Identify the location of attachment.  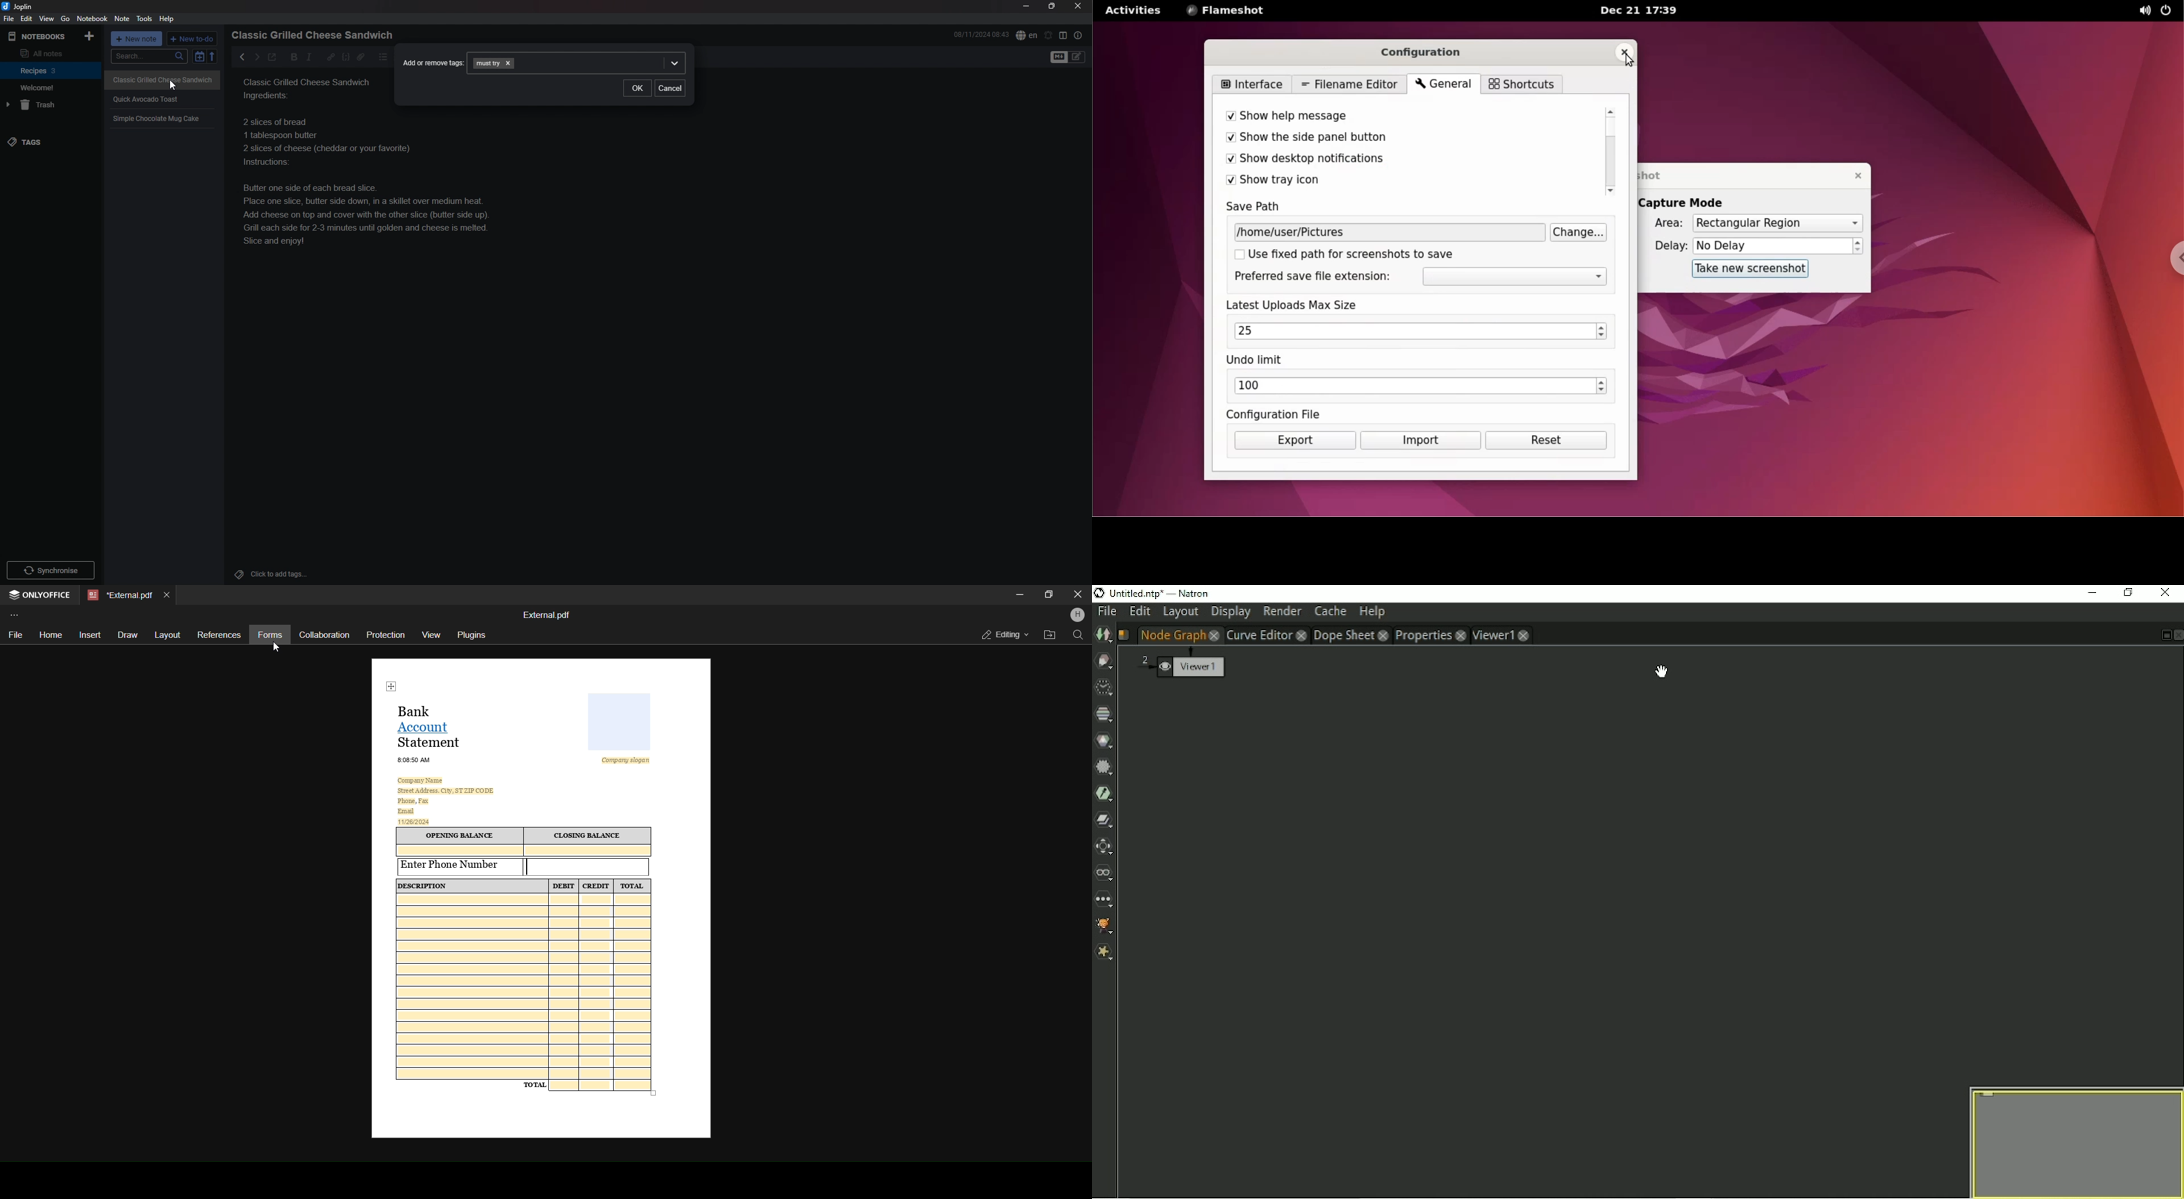
(361, 57).